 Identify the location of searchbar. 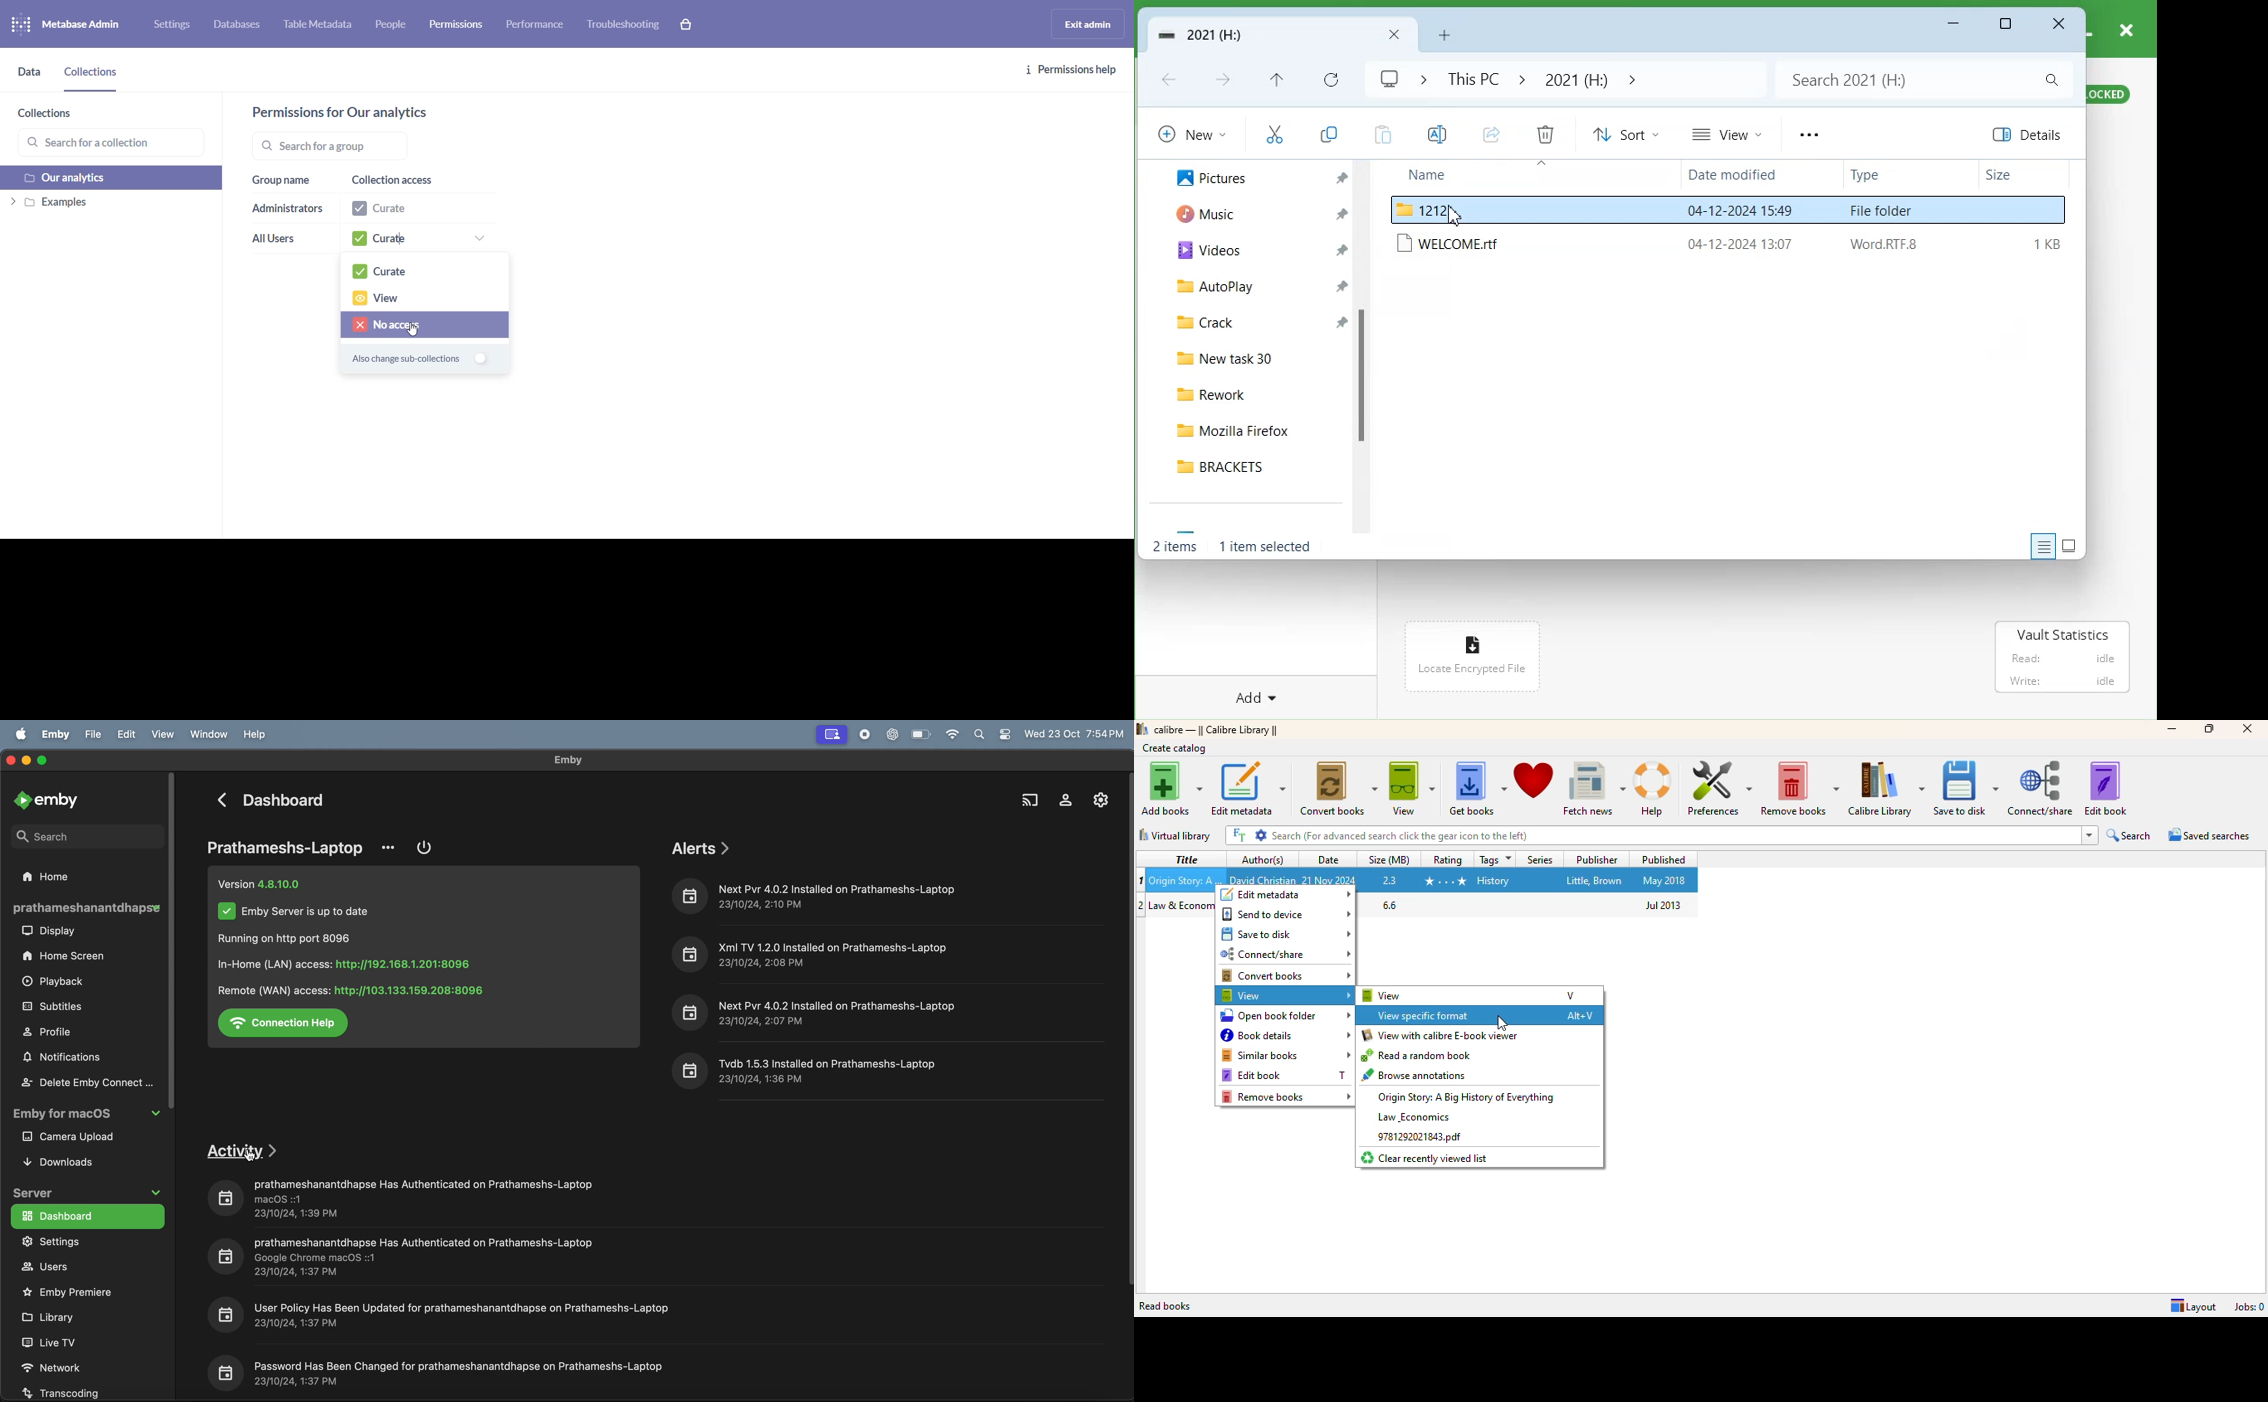
(377, 146).